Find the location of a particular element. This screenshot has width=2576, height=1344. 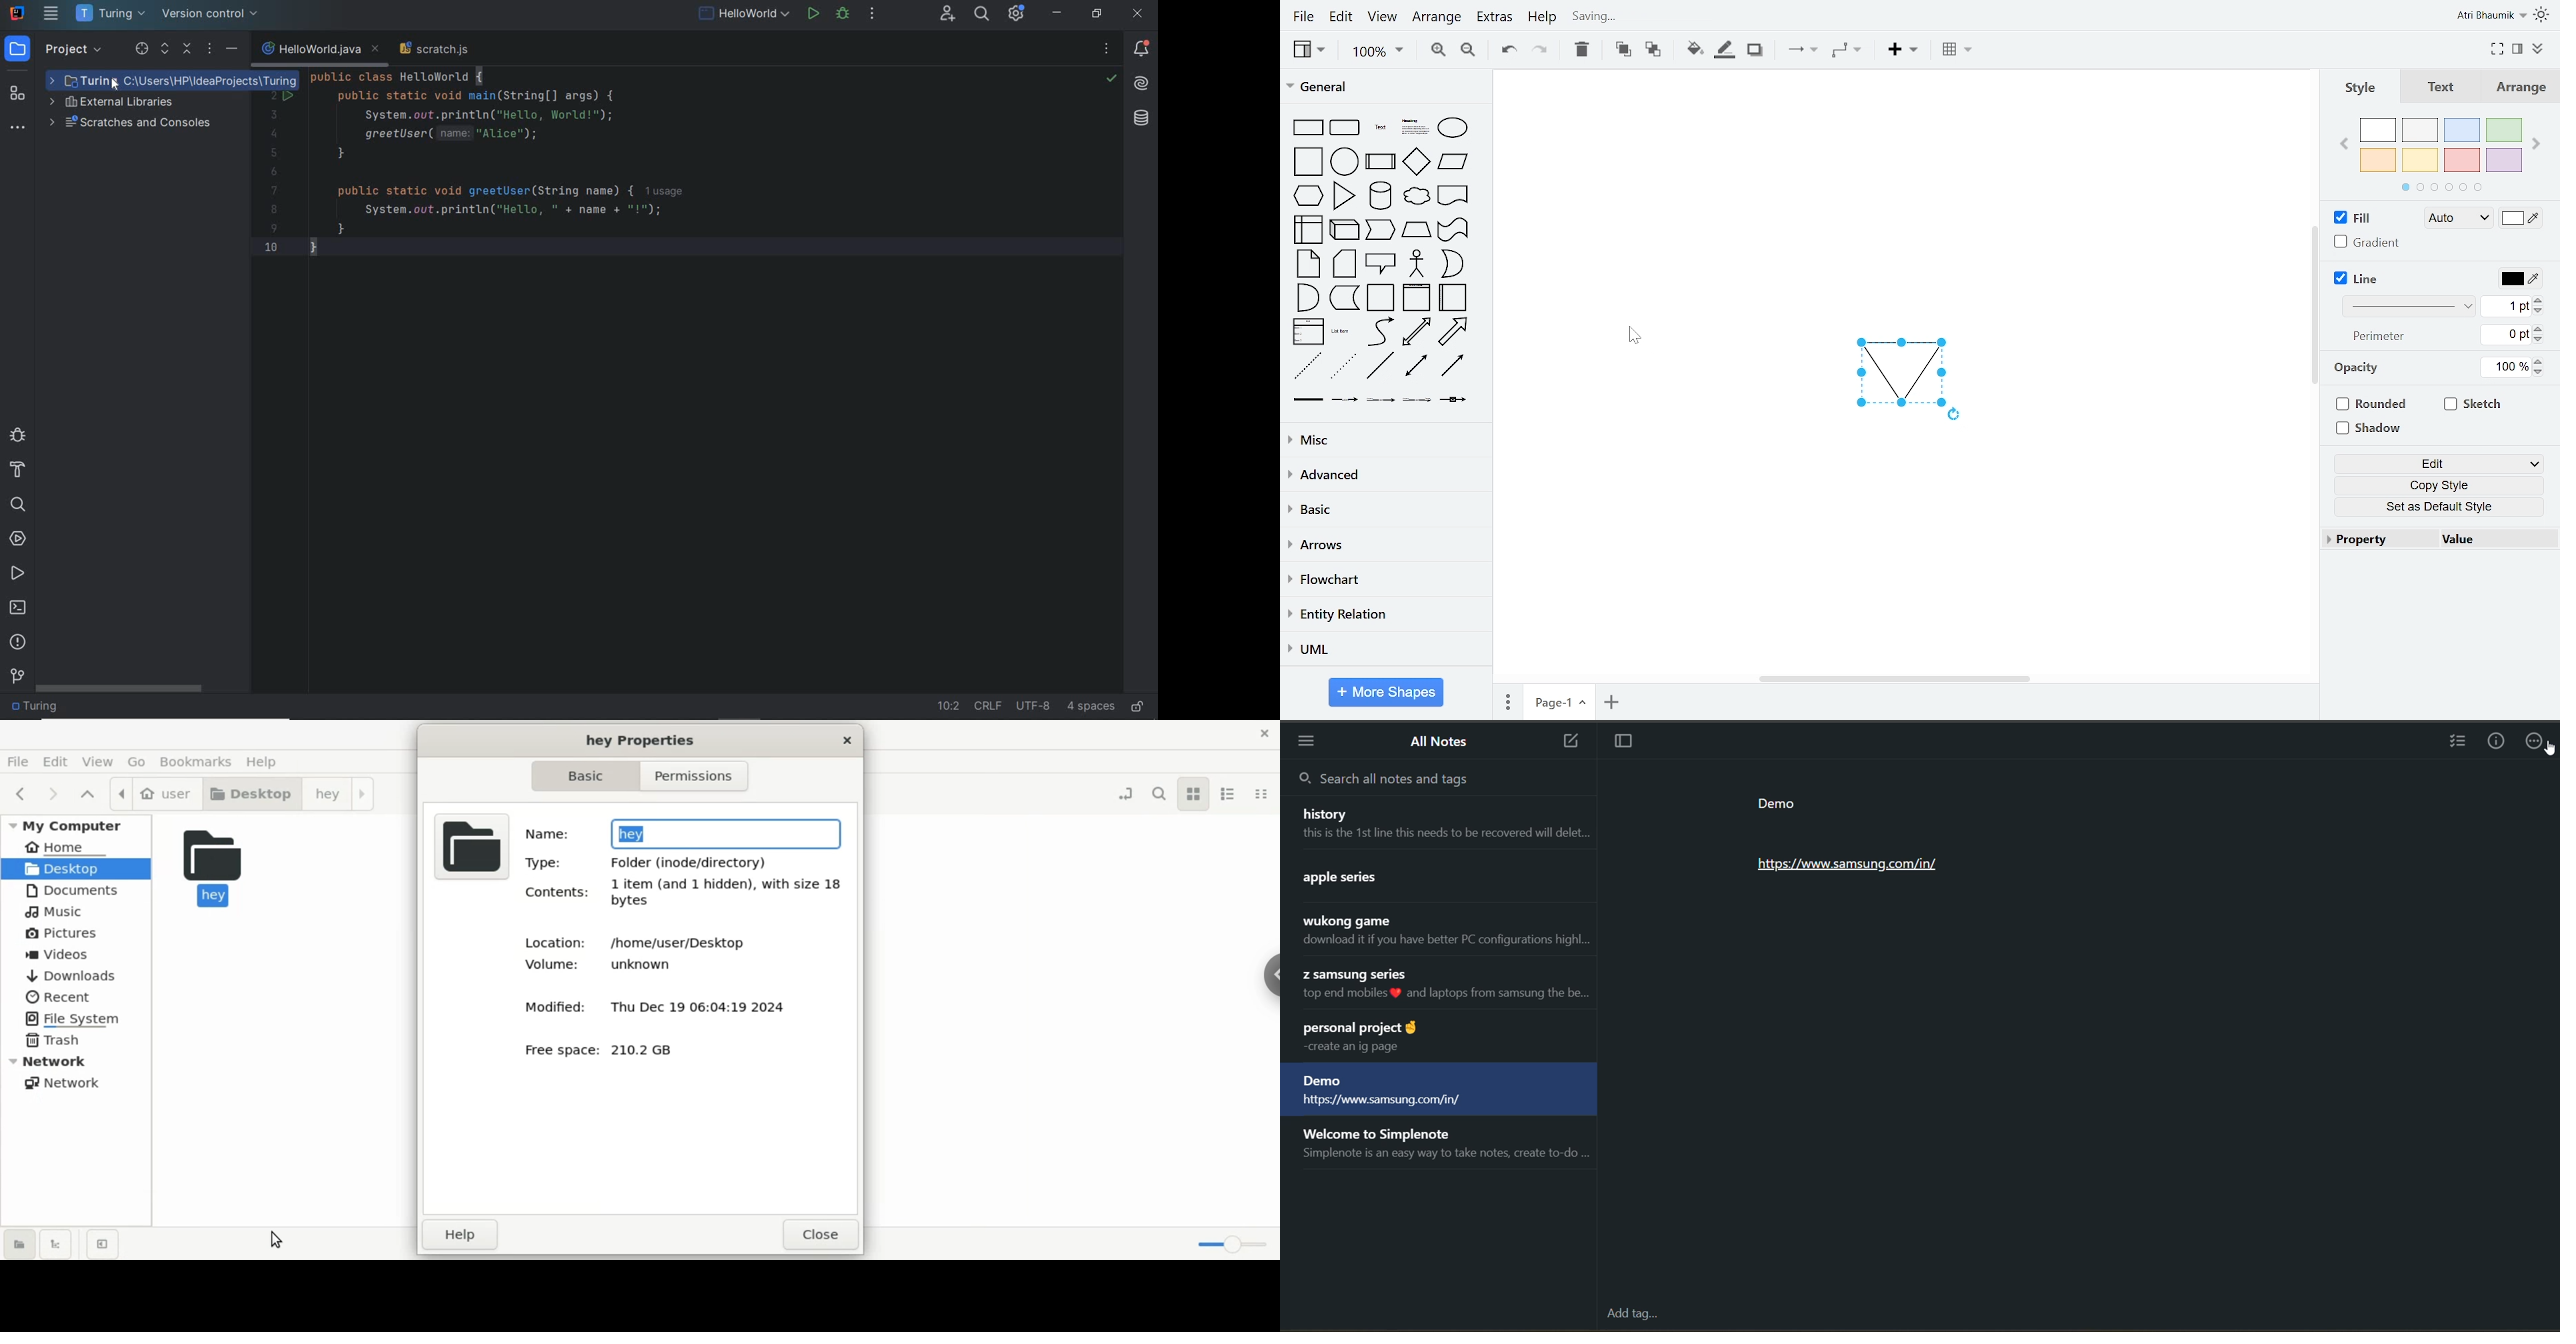

insert checklist is located at coordinates (2460, 743).